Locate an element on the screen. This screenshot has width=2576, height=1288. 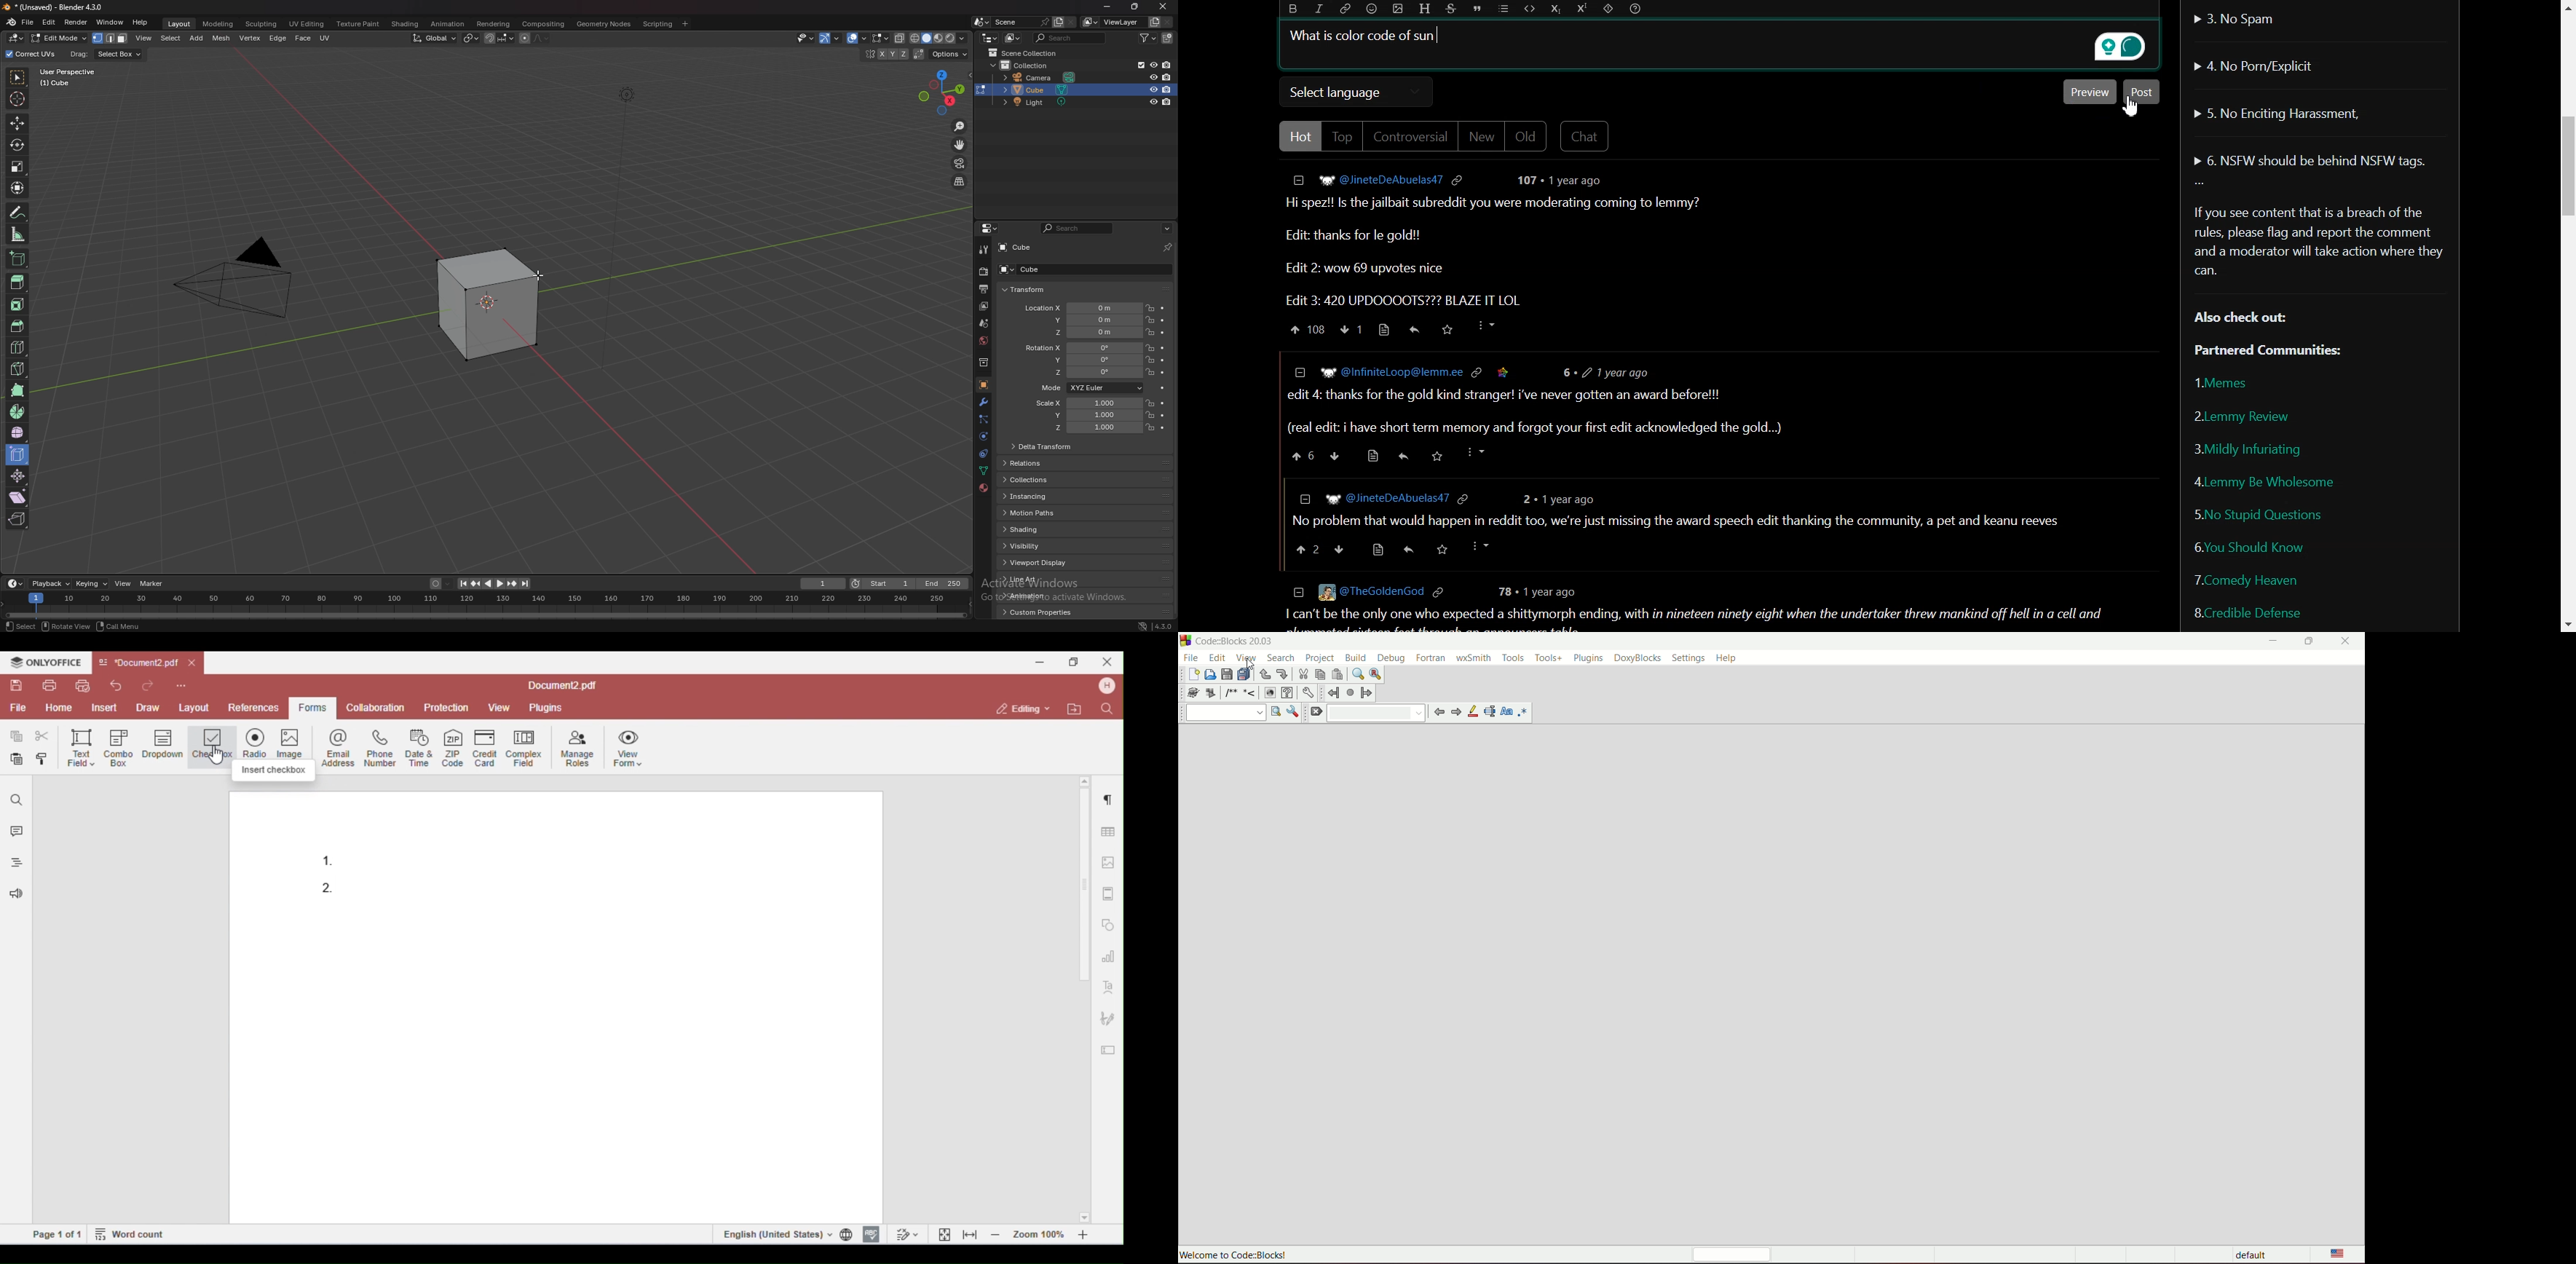
rotate is located at coordinates (17, 145).